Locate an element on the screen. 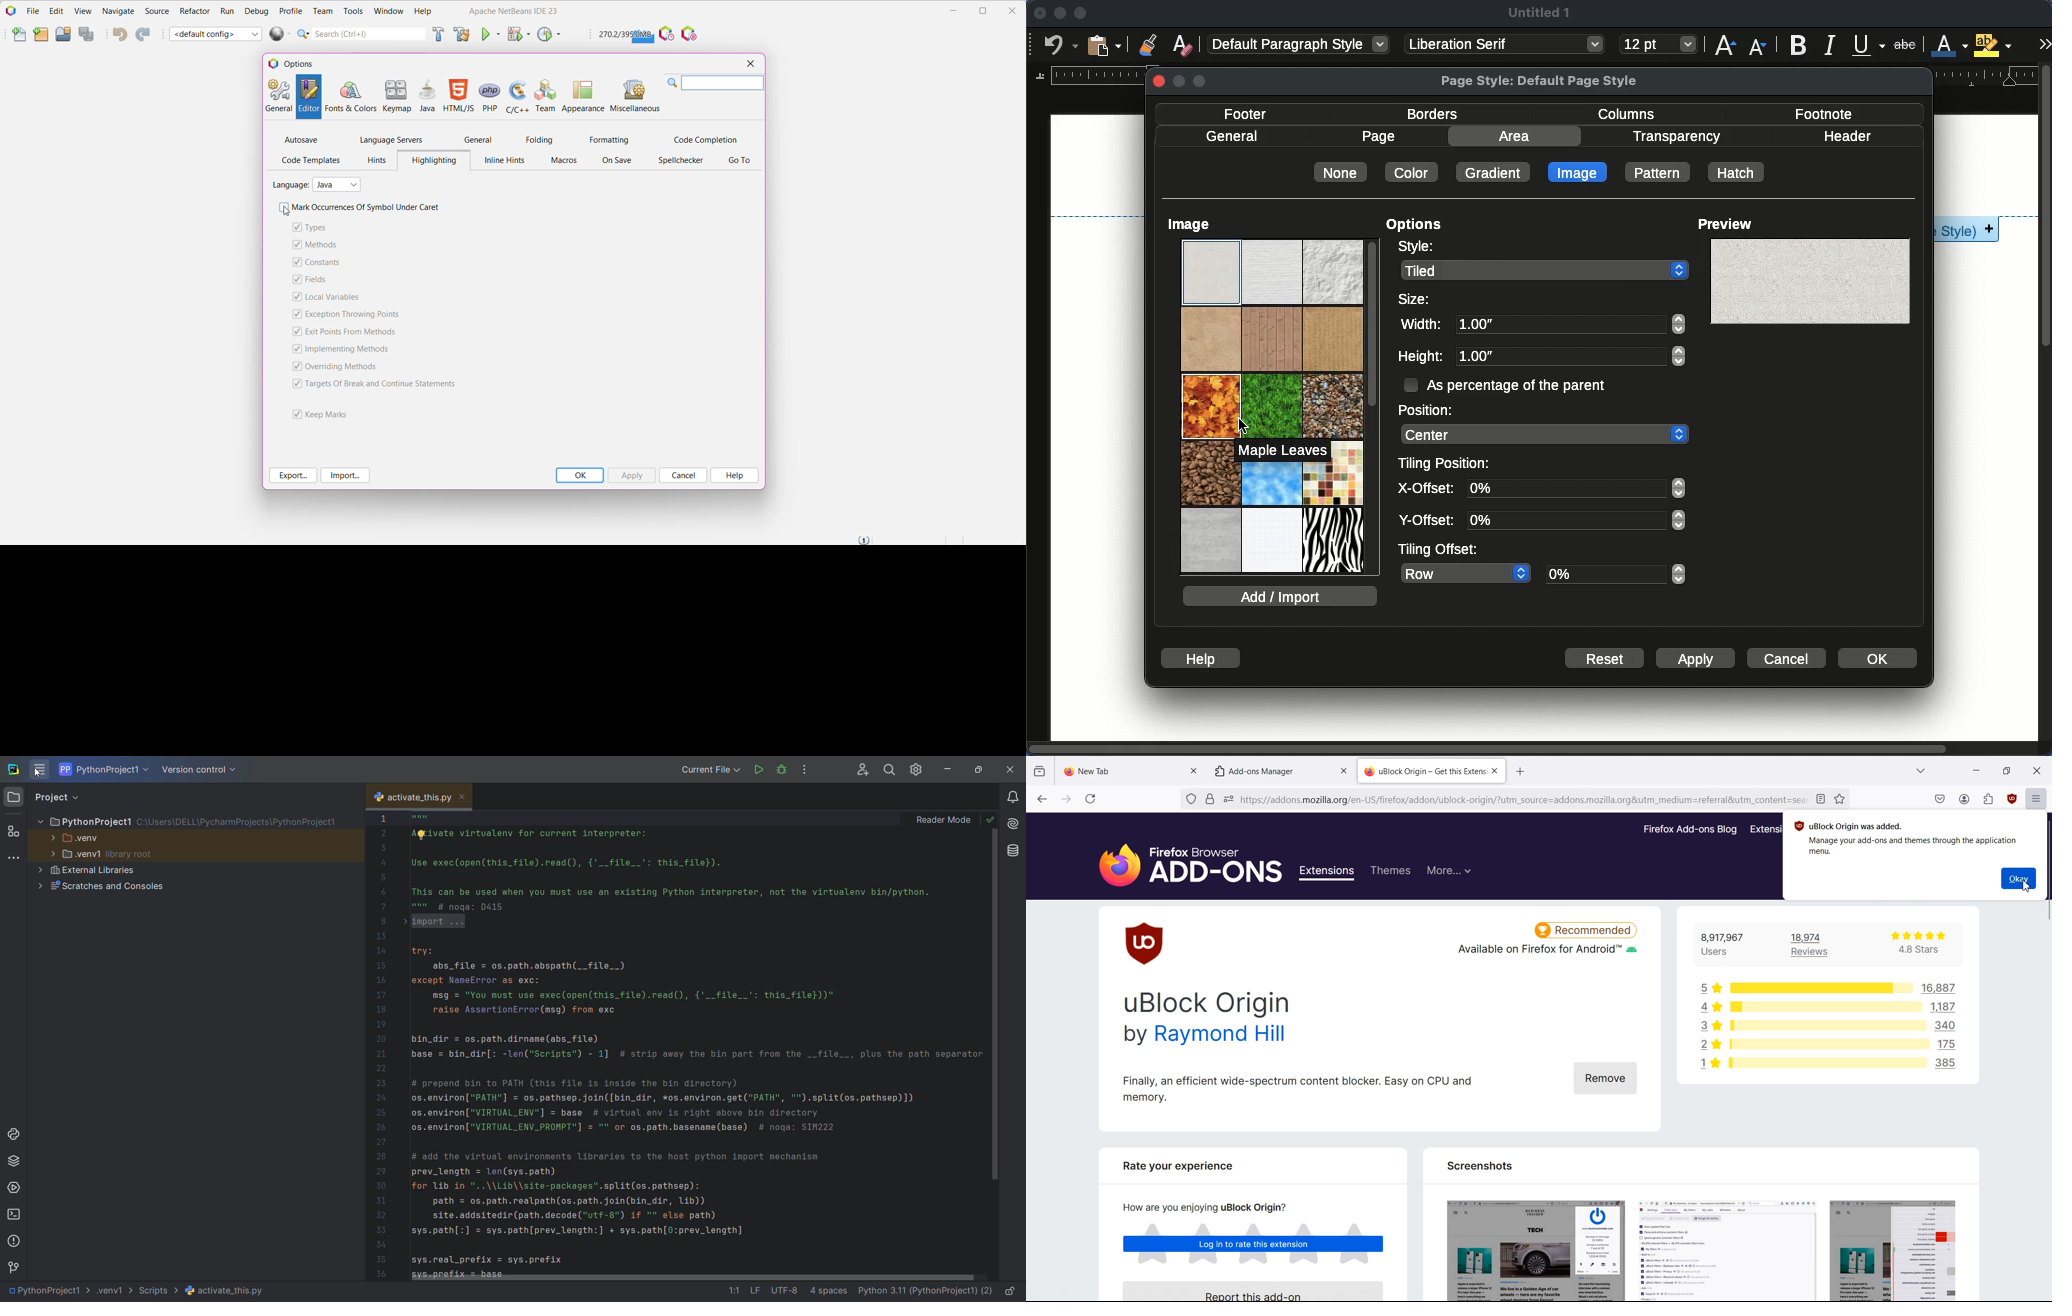 The image size is (2072, 1316). Refresh is located at coordinates (1091, 799).